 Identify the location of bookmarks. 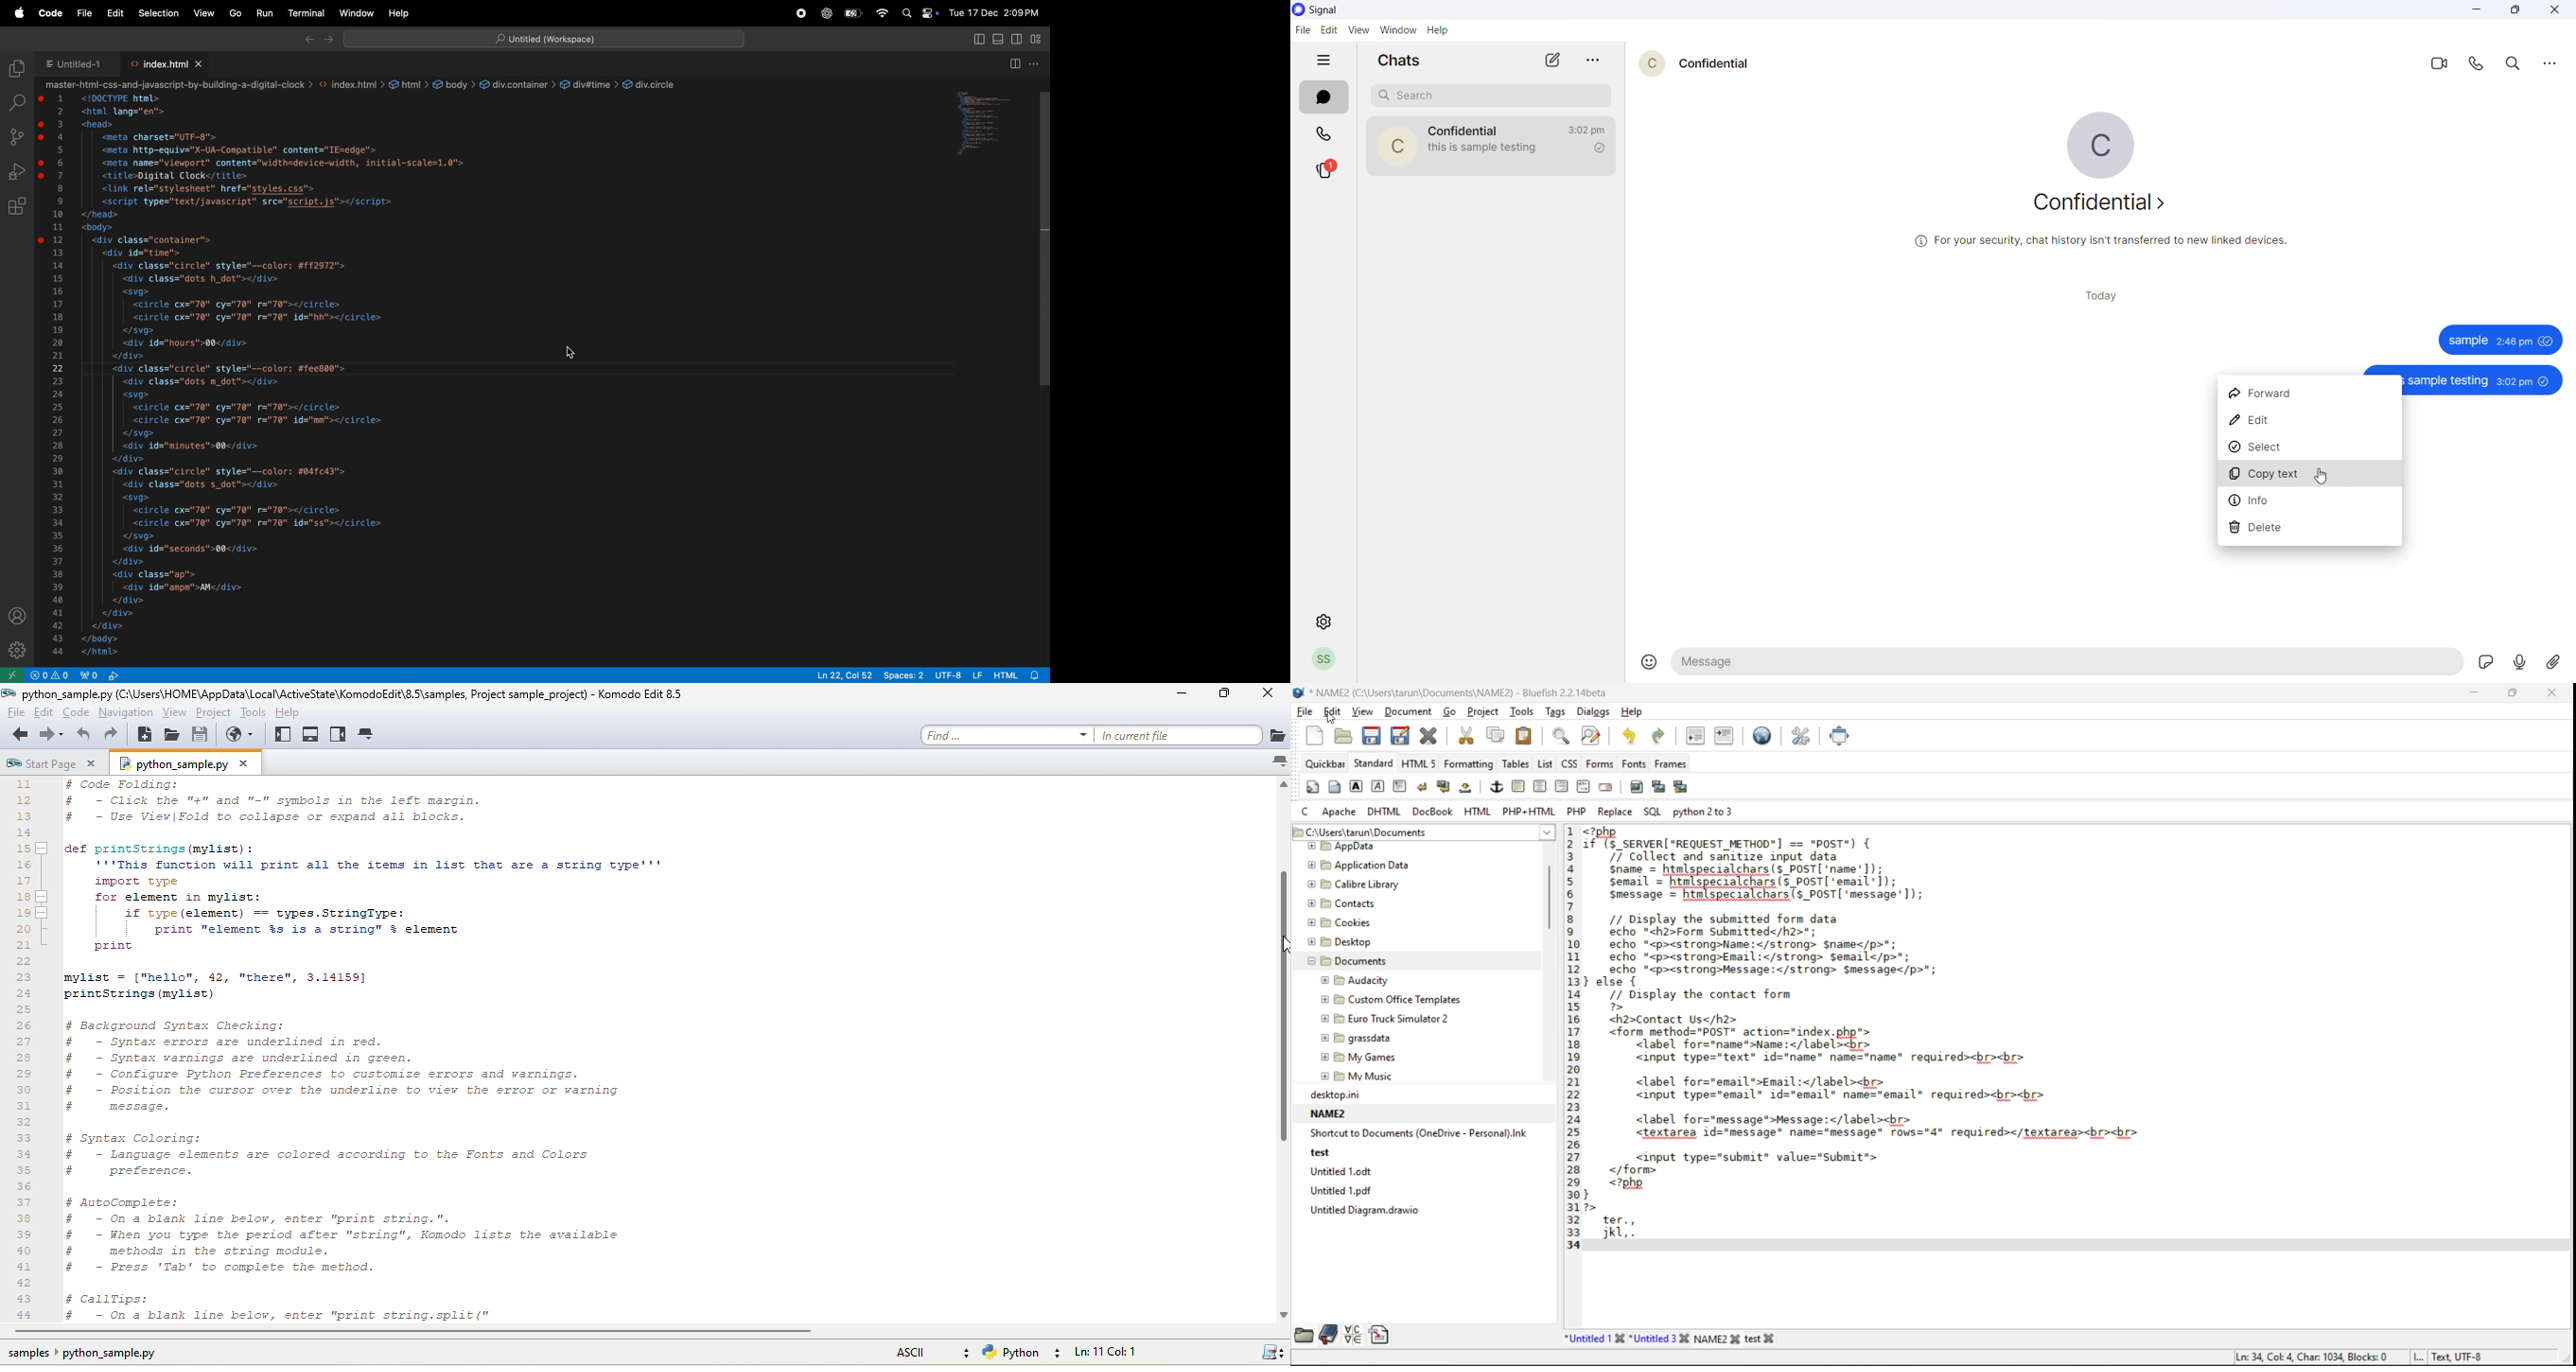
(1326, 1335).